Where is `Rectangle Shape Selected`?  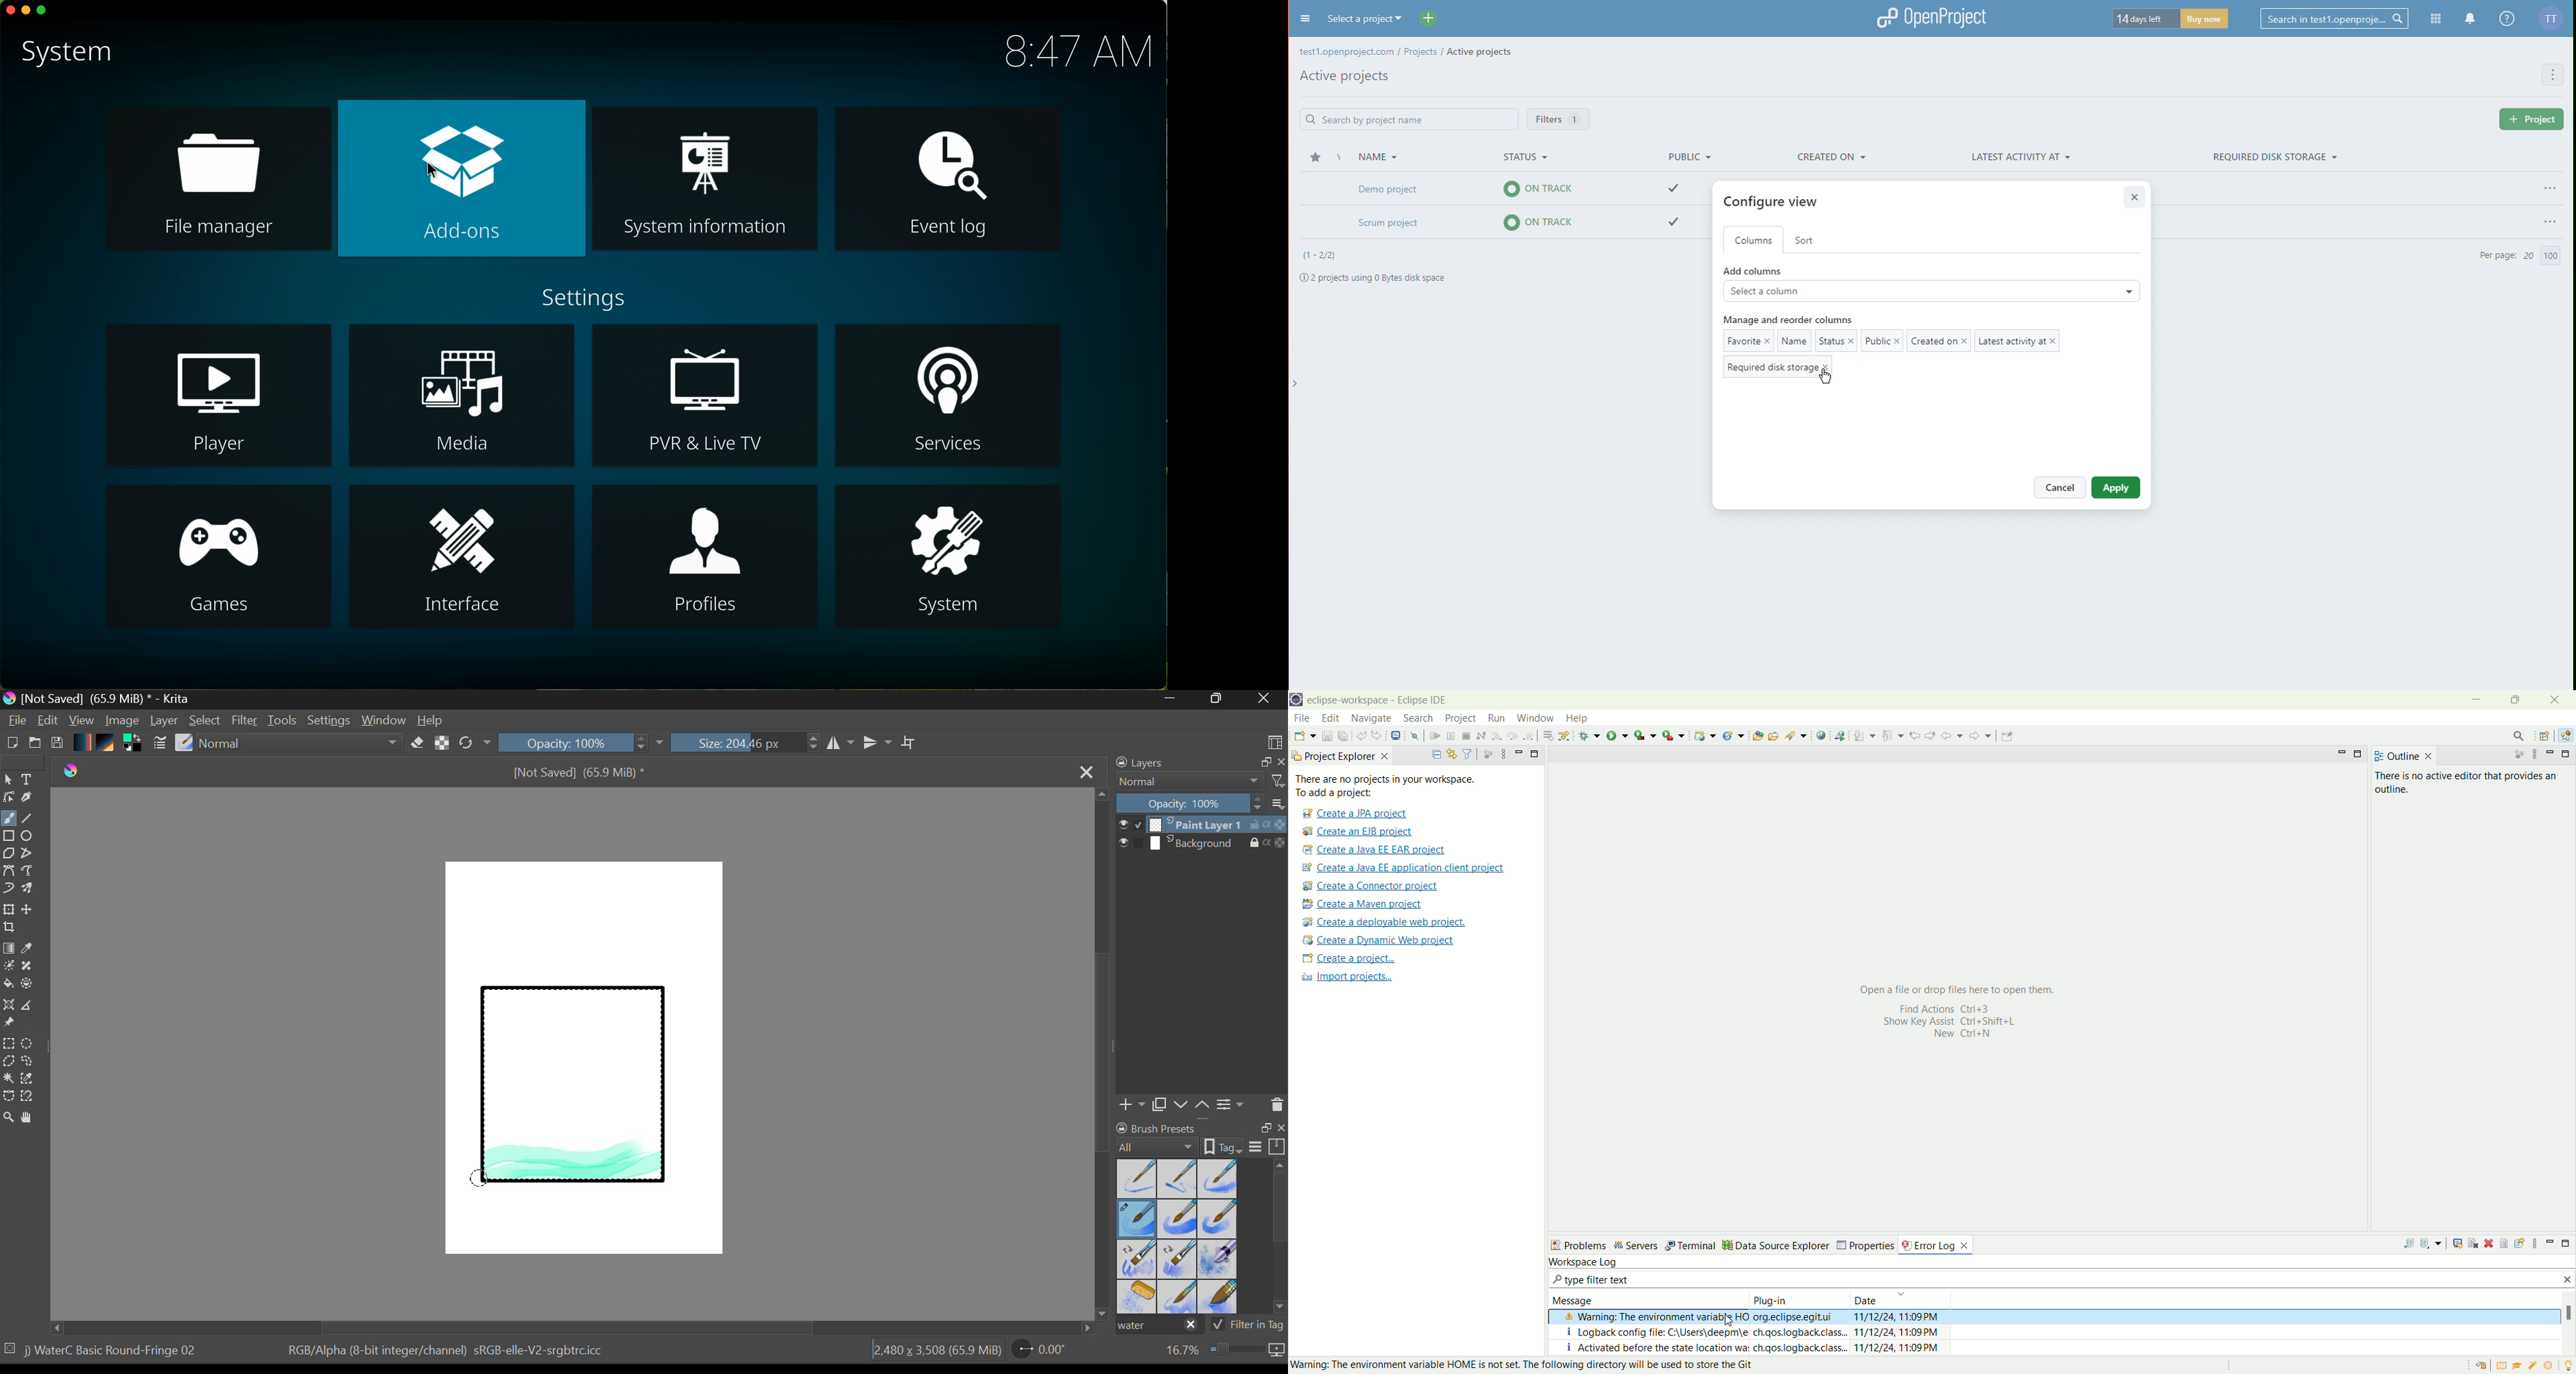 Rectangle Shape Selected is located at coordinates (574, 1098).